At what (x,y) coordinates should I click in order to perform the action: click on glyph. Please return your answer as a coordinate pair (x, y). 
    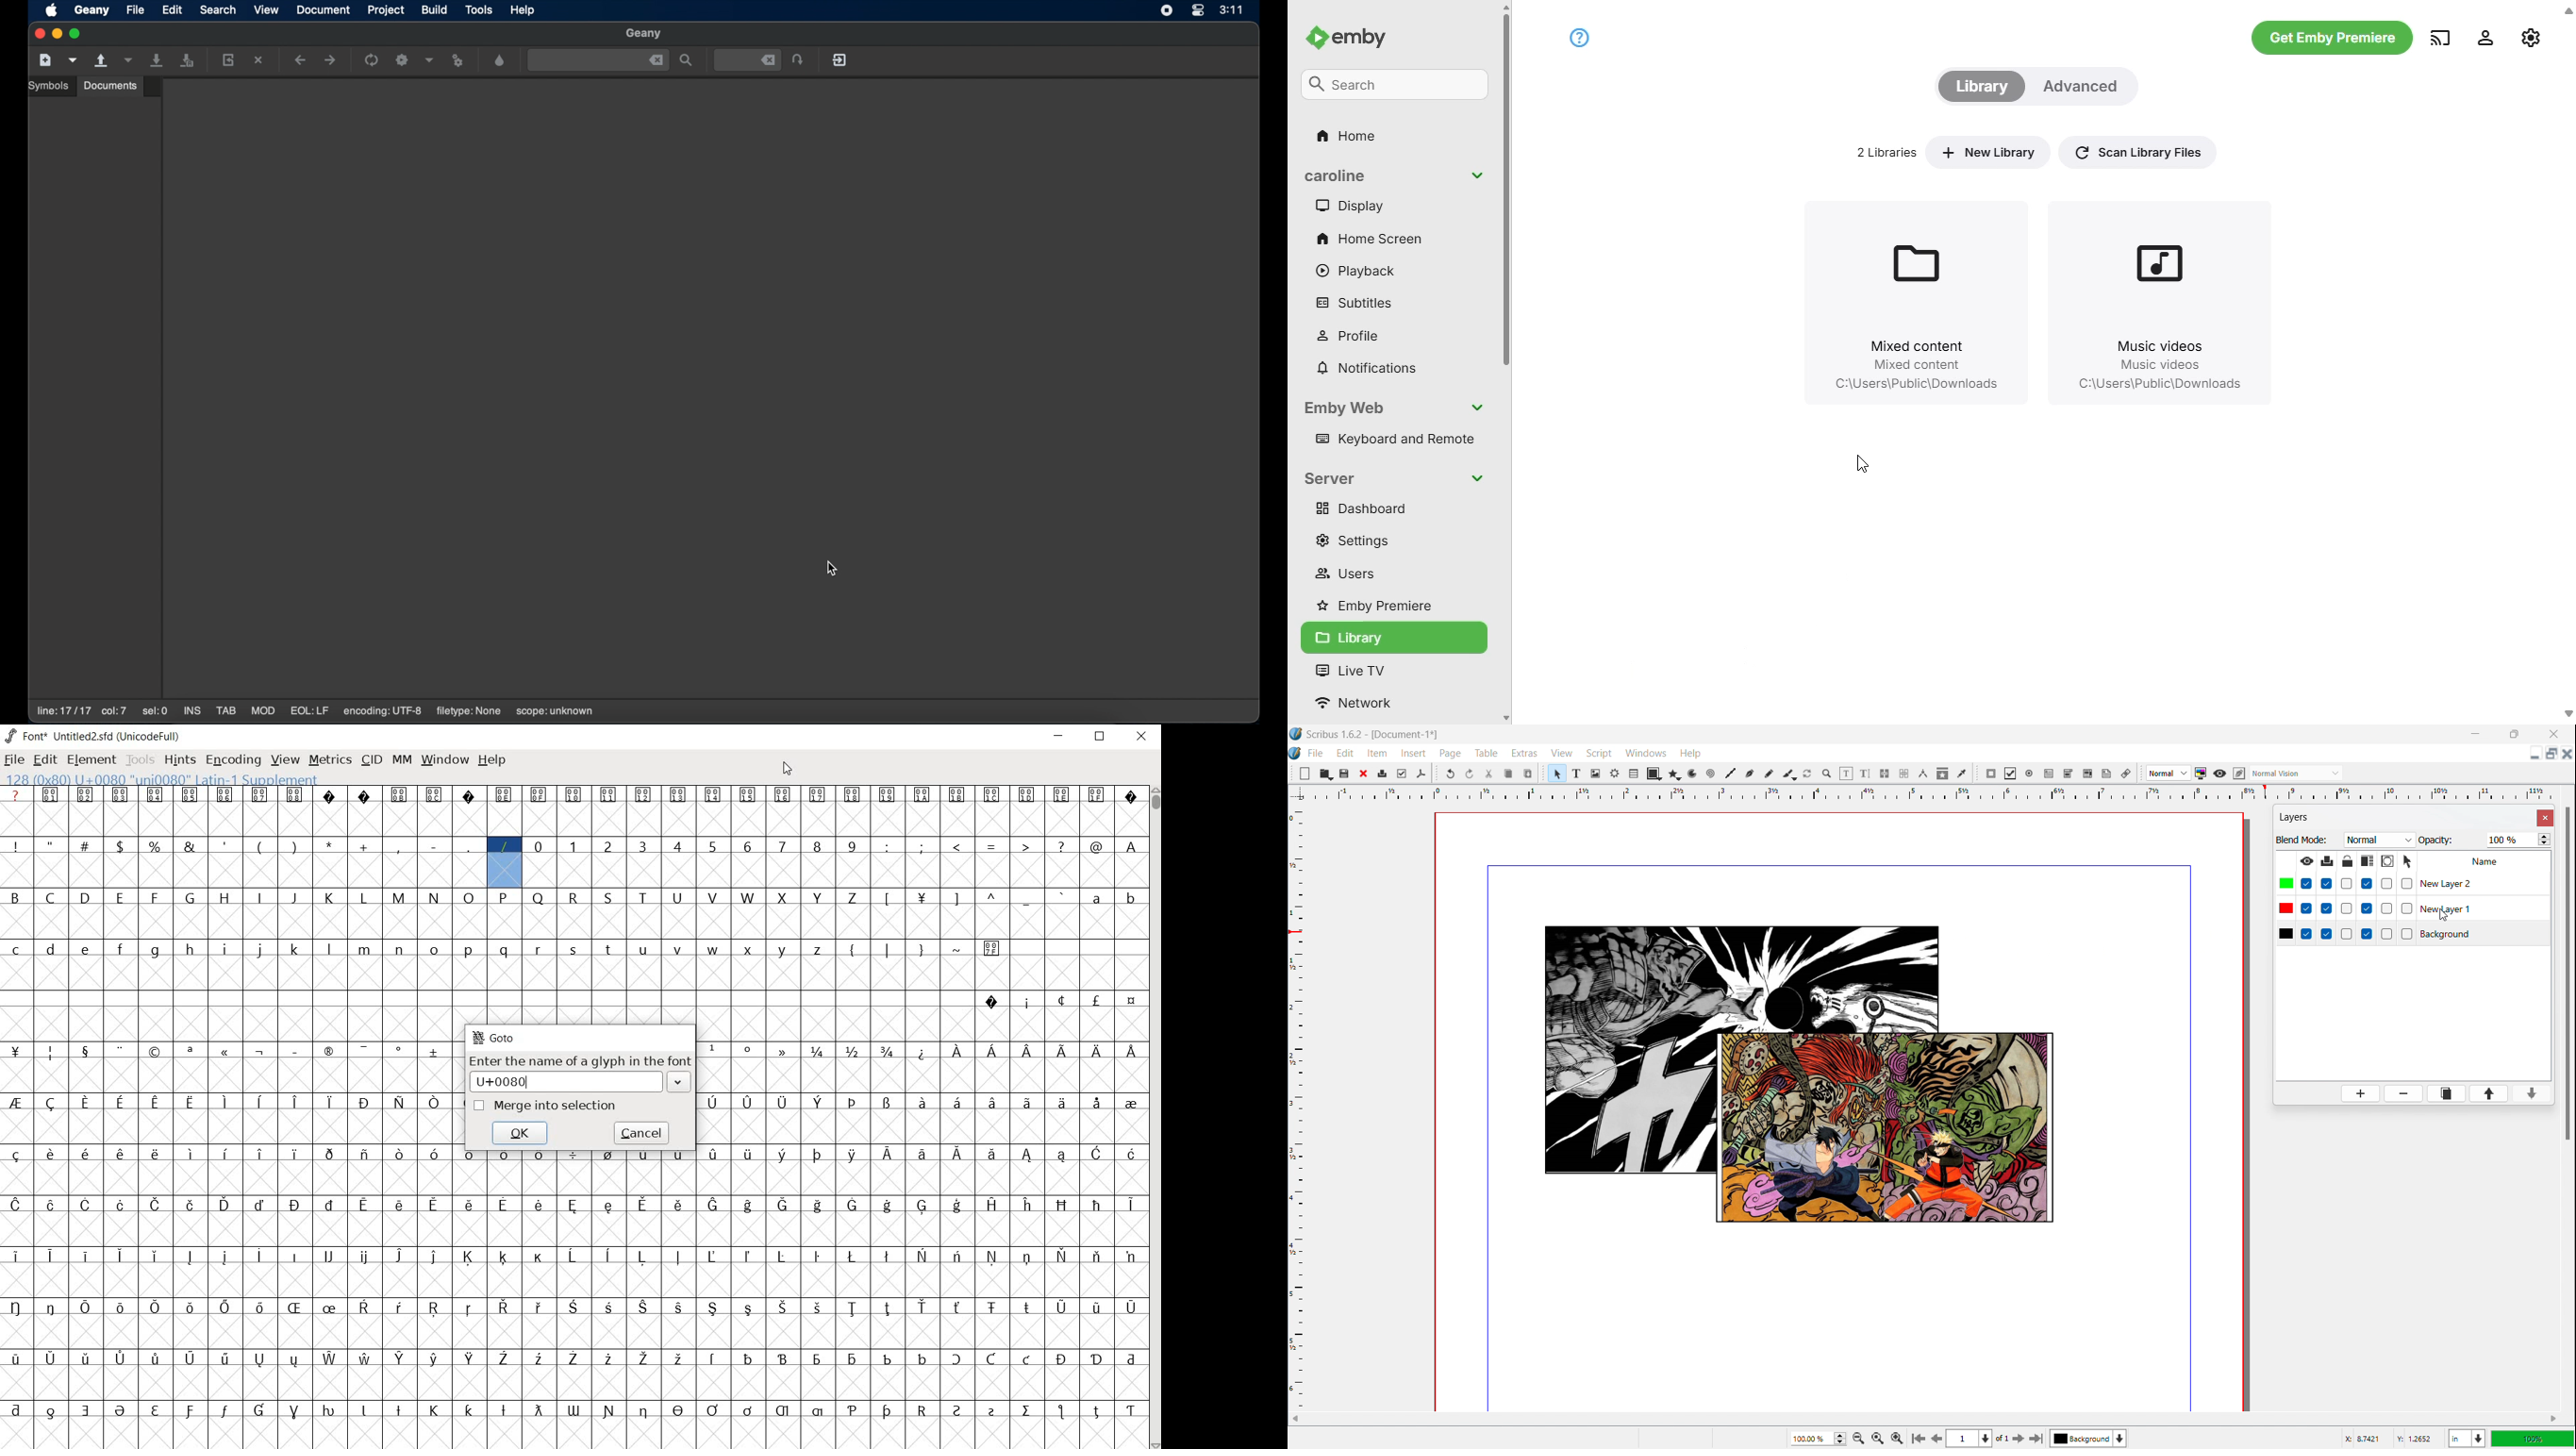
    Looking at the image, I should click on (573, 1256).